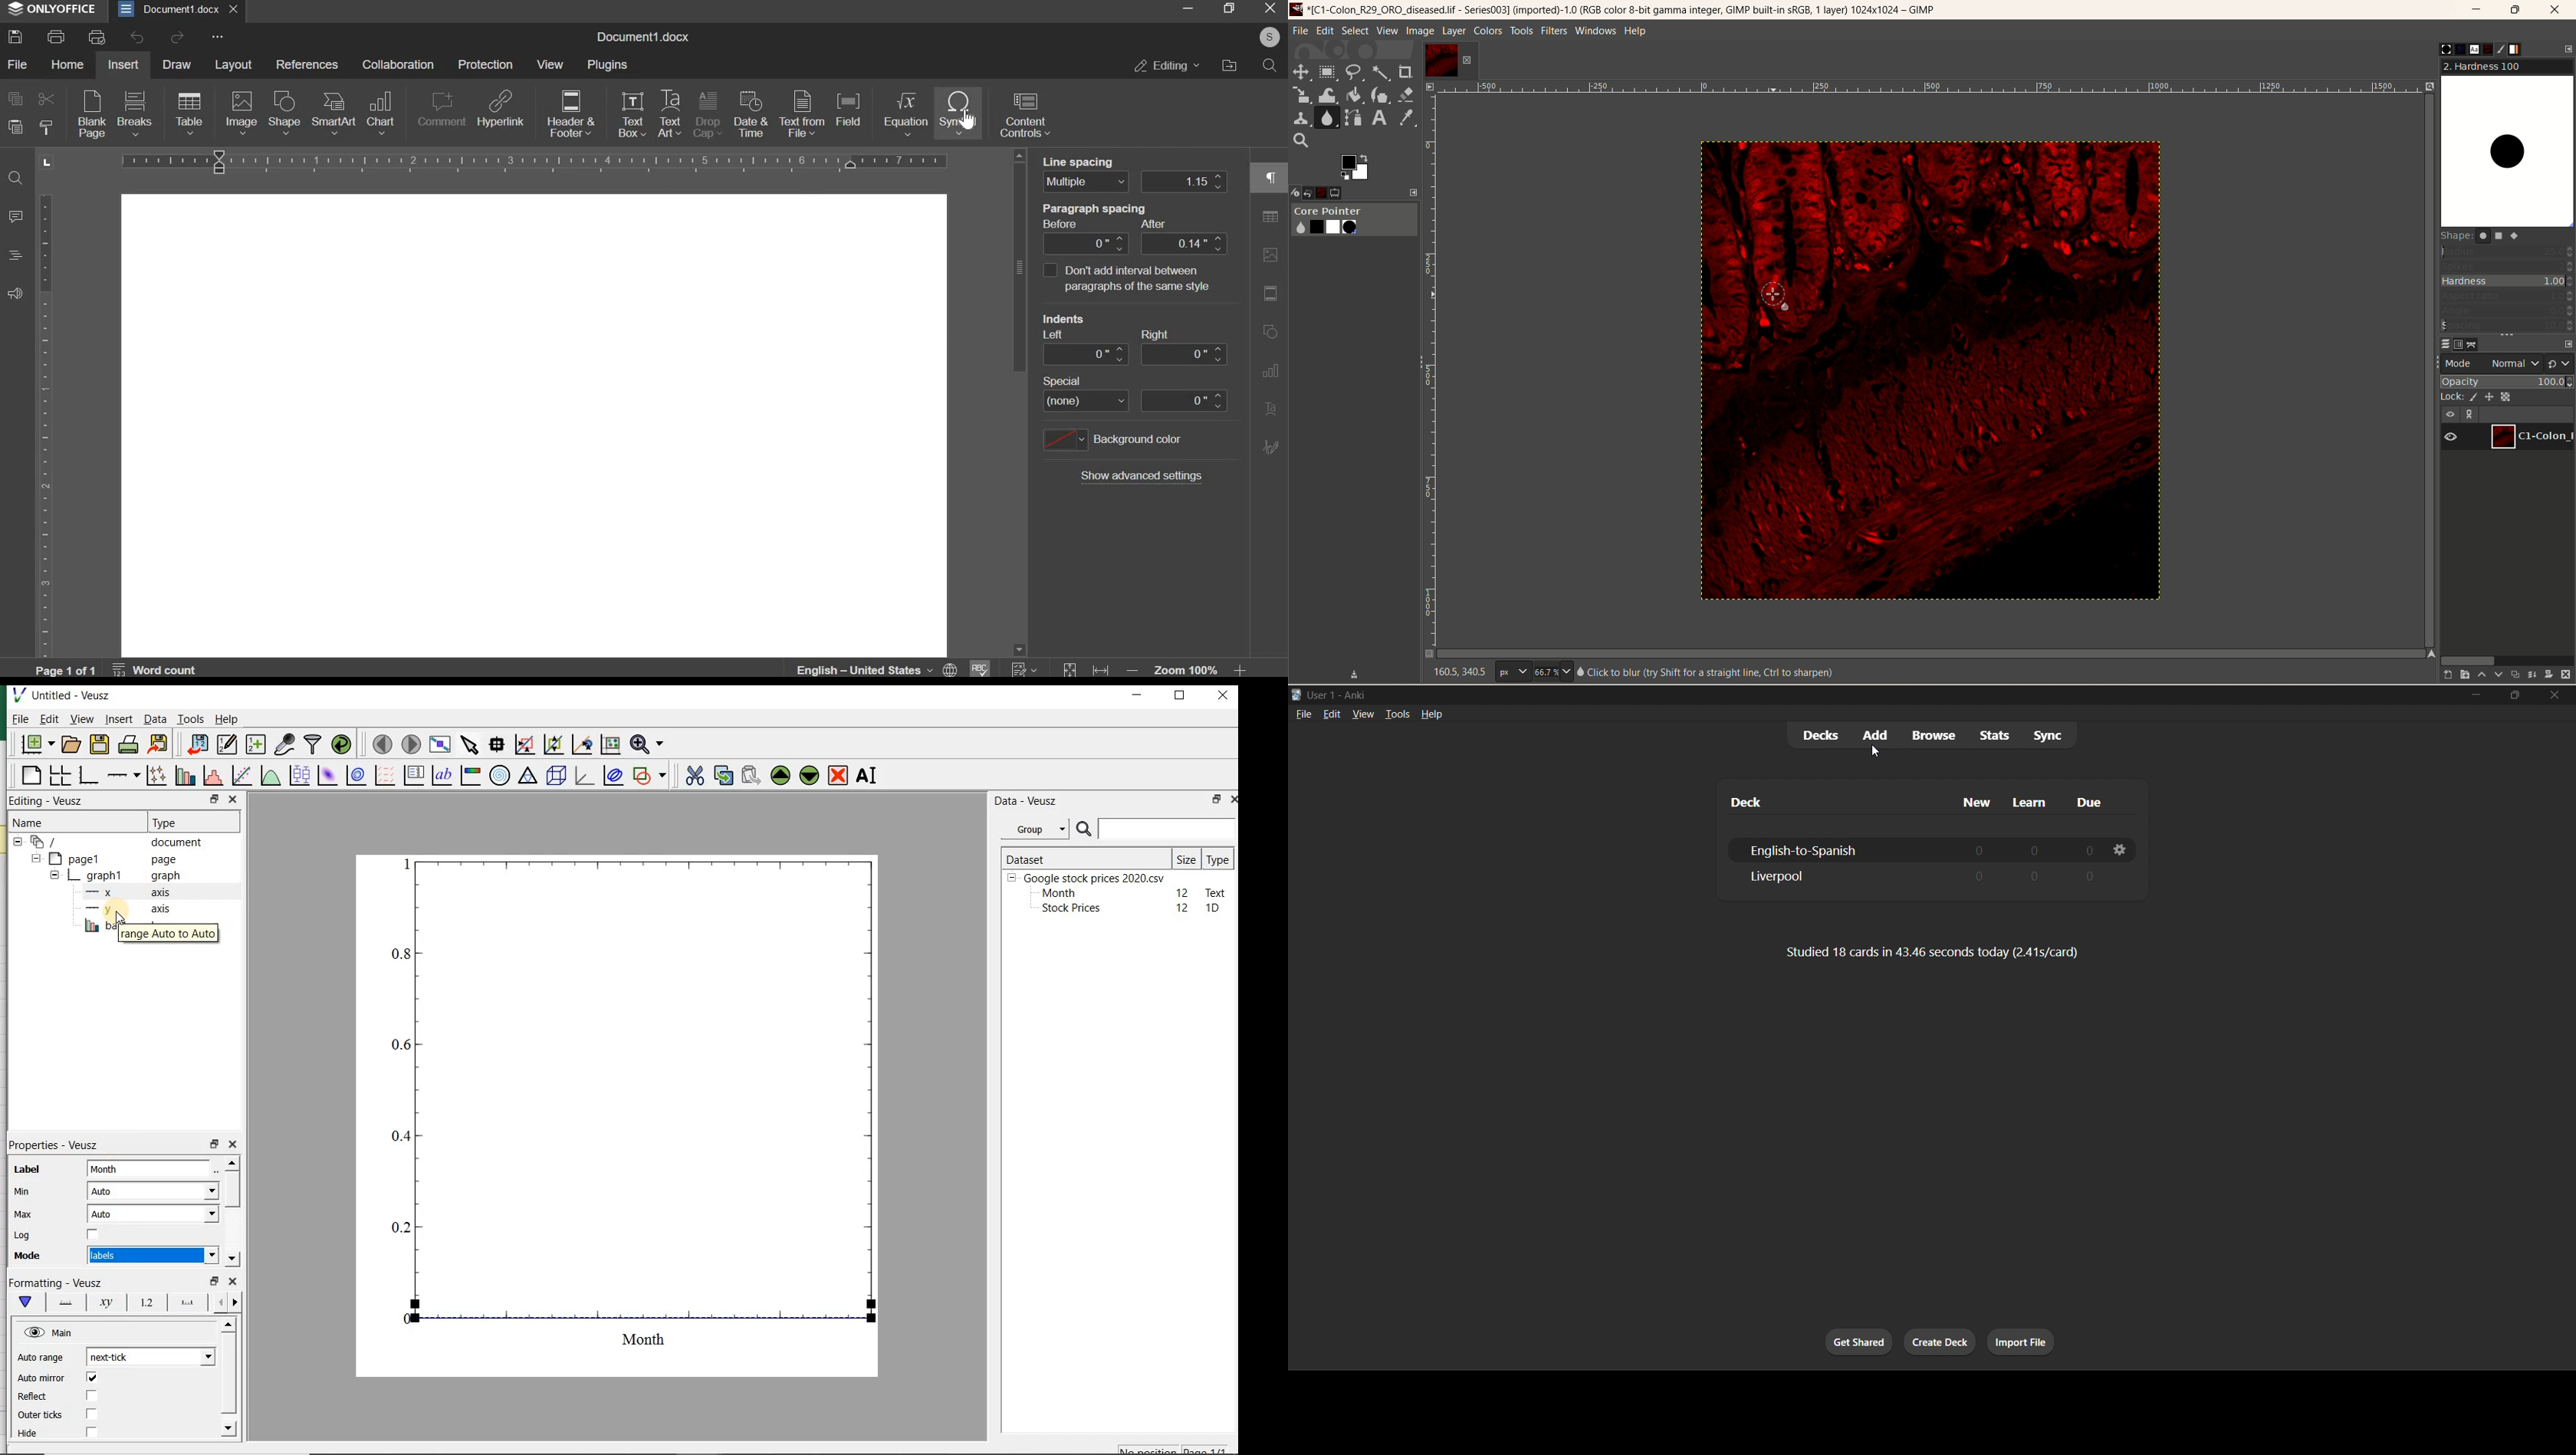 The width and height of the screenshot is (2576, 1456). What do you see at coordinates (1300, 117) in the screenshot?
I see `clone tool` at bounding box center [1300, 117].